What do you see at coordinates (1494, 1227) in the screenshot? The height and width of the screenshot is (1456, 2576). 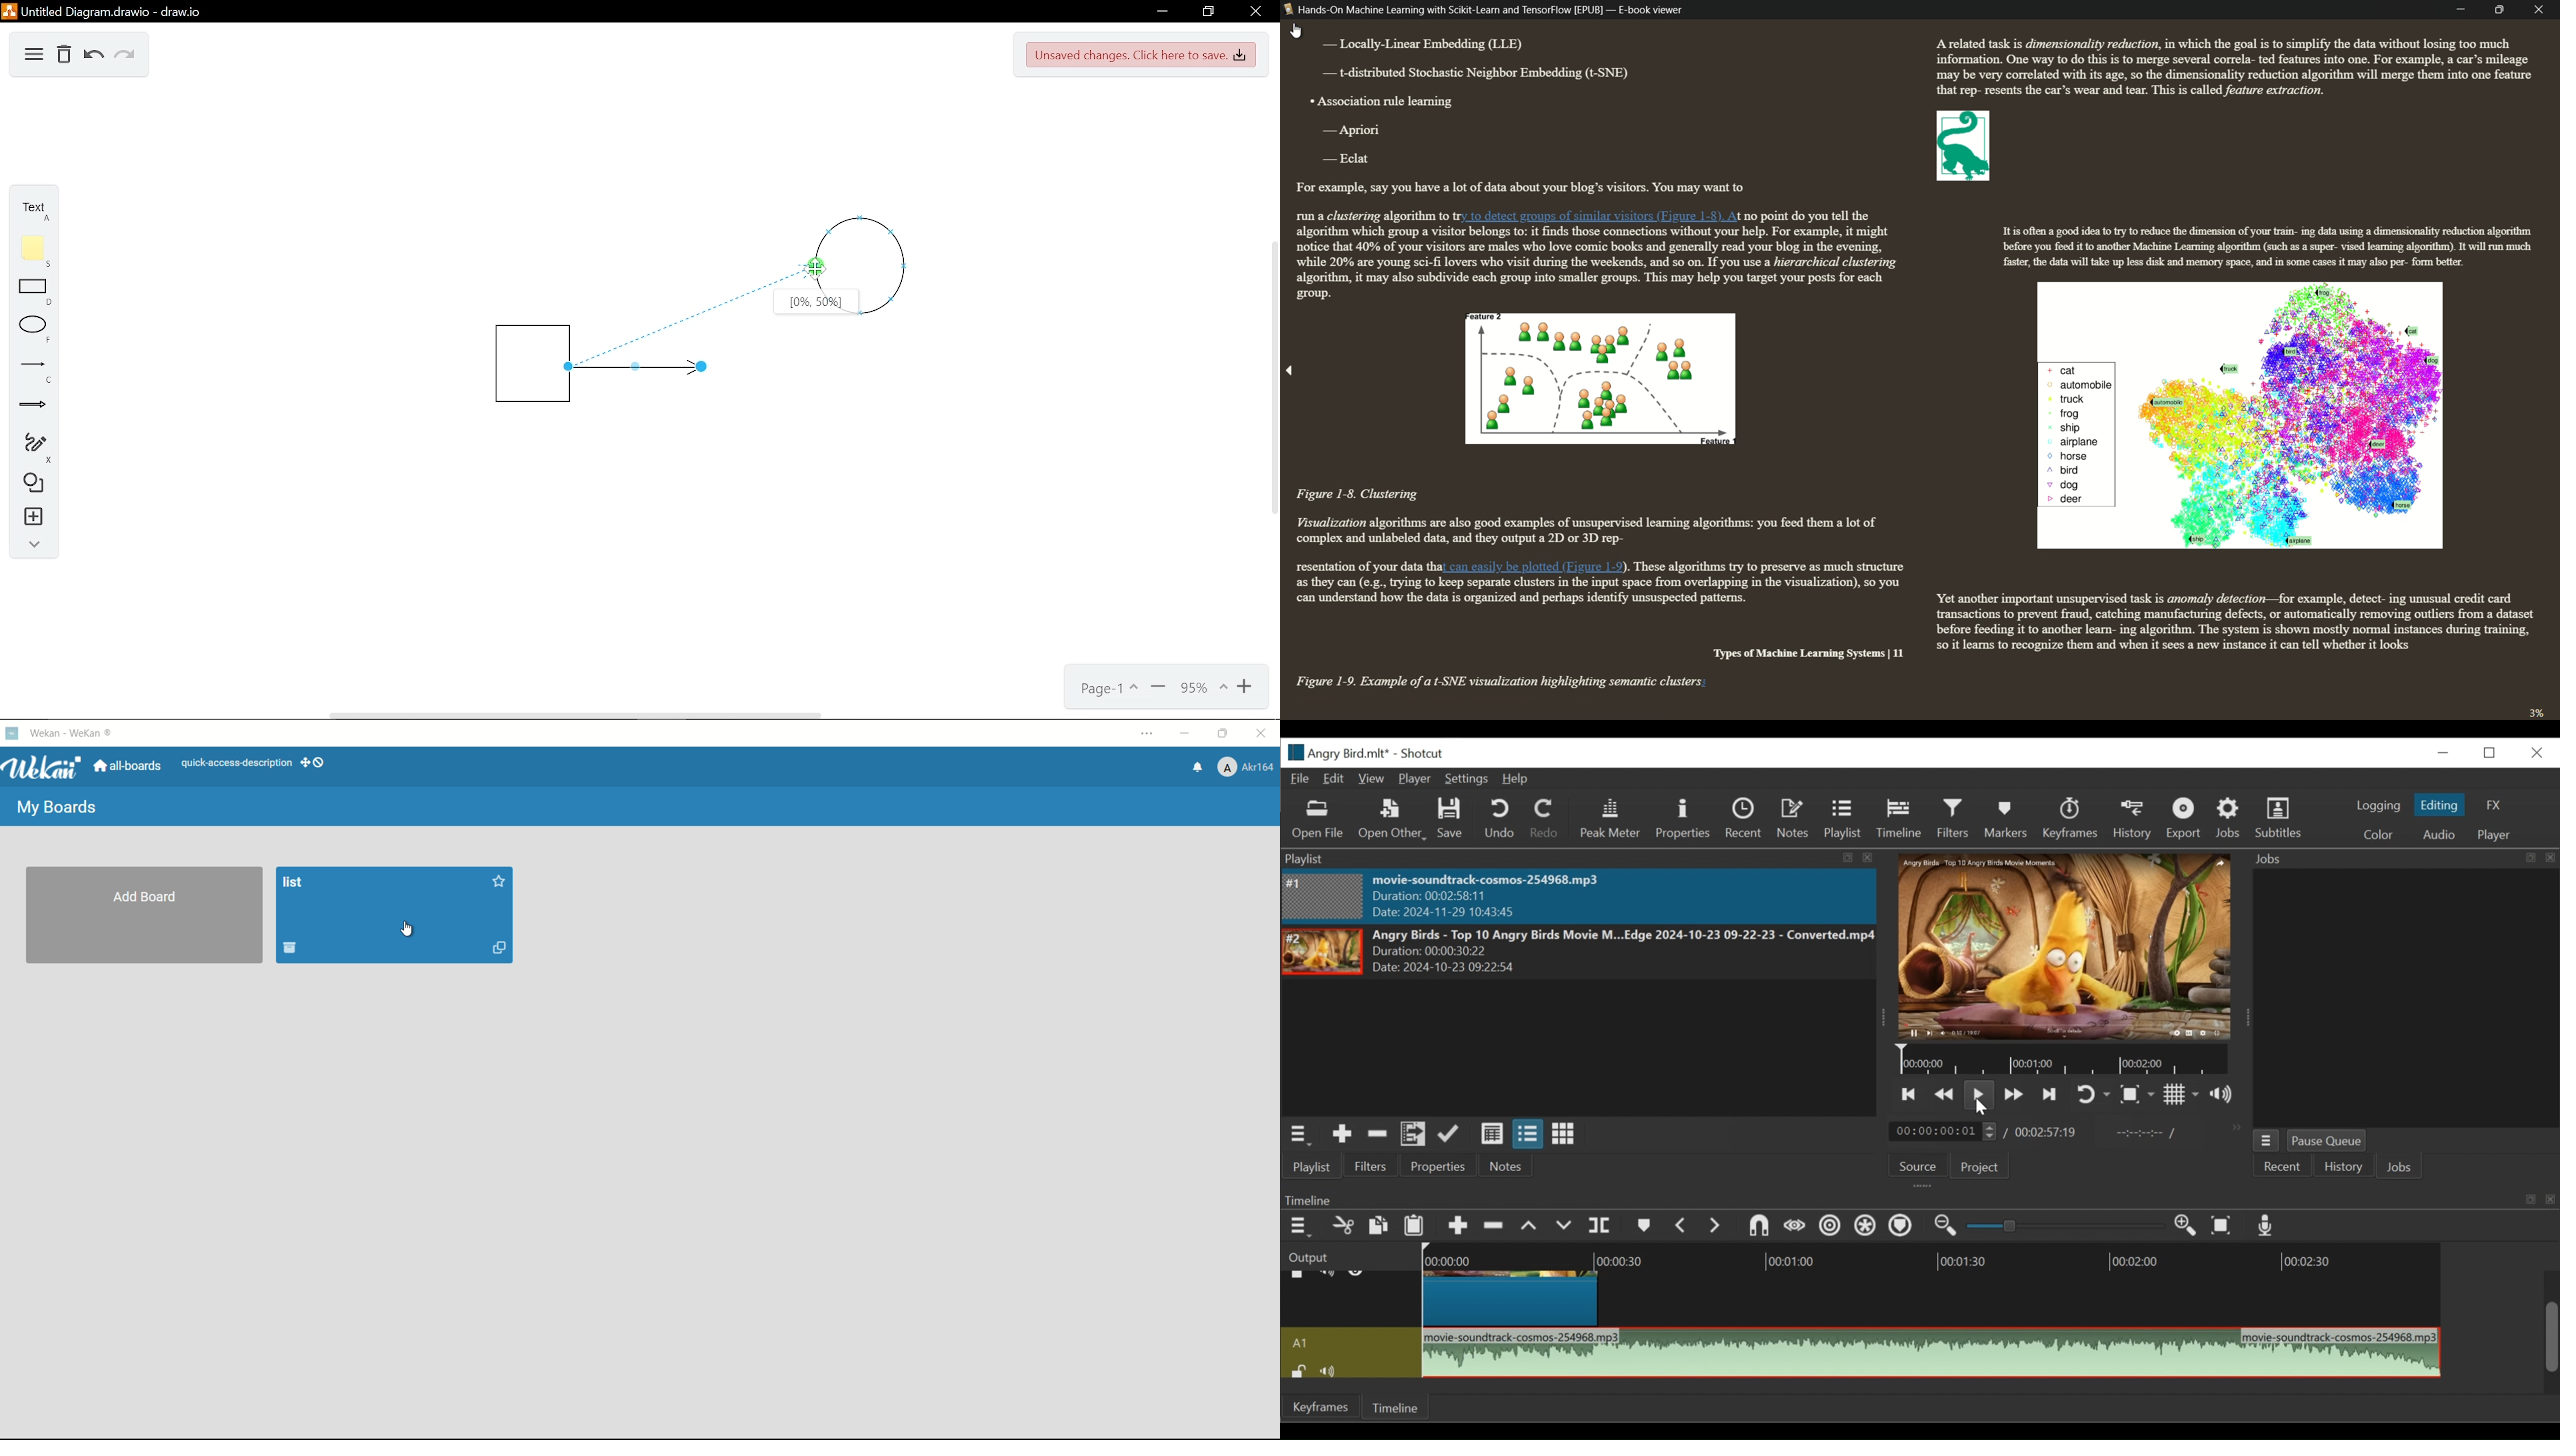 I see `Ripple Delete` at bounding box center [1494, 1227].